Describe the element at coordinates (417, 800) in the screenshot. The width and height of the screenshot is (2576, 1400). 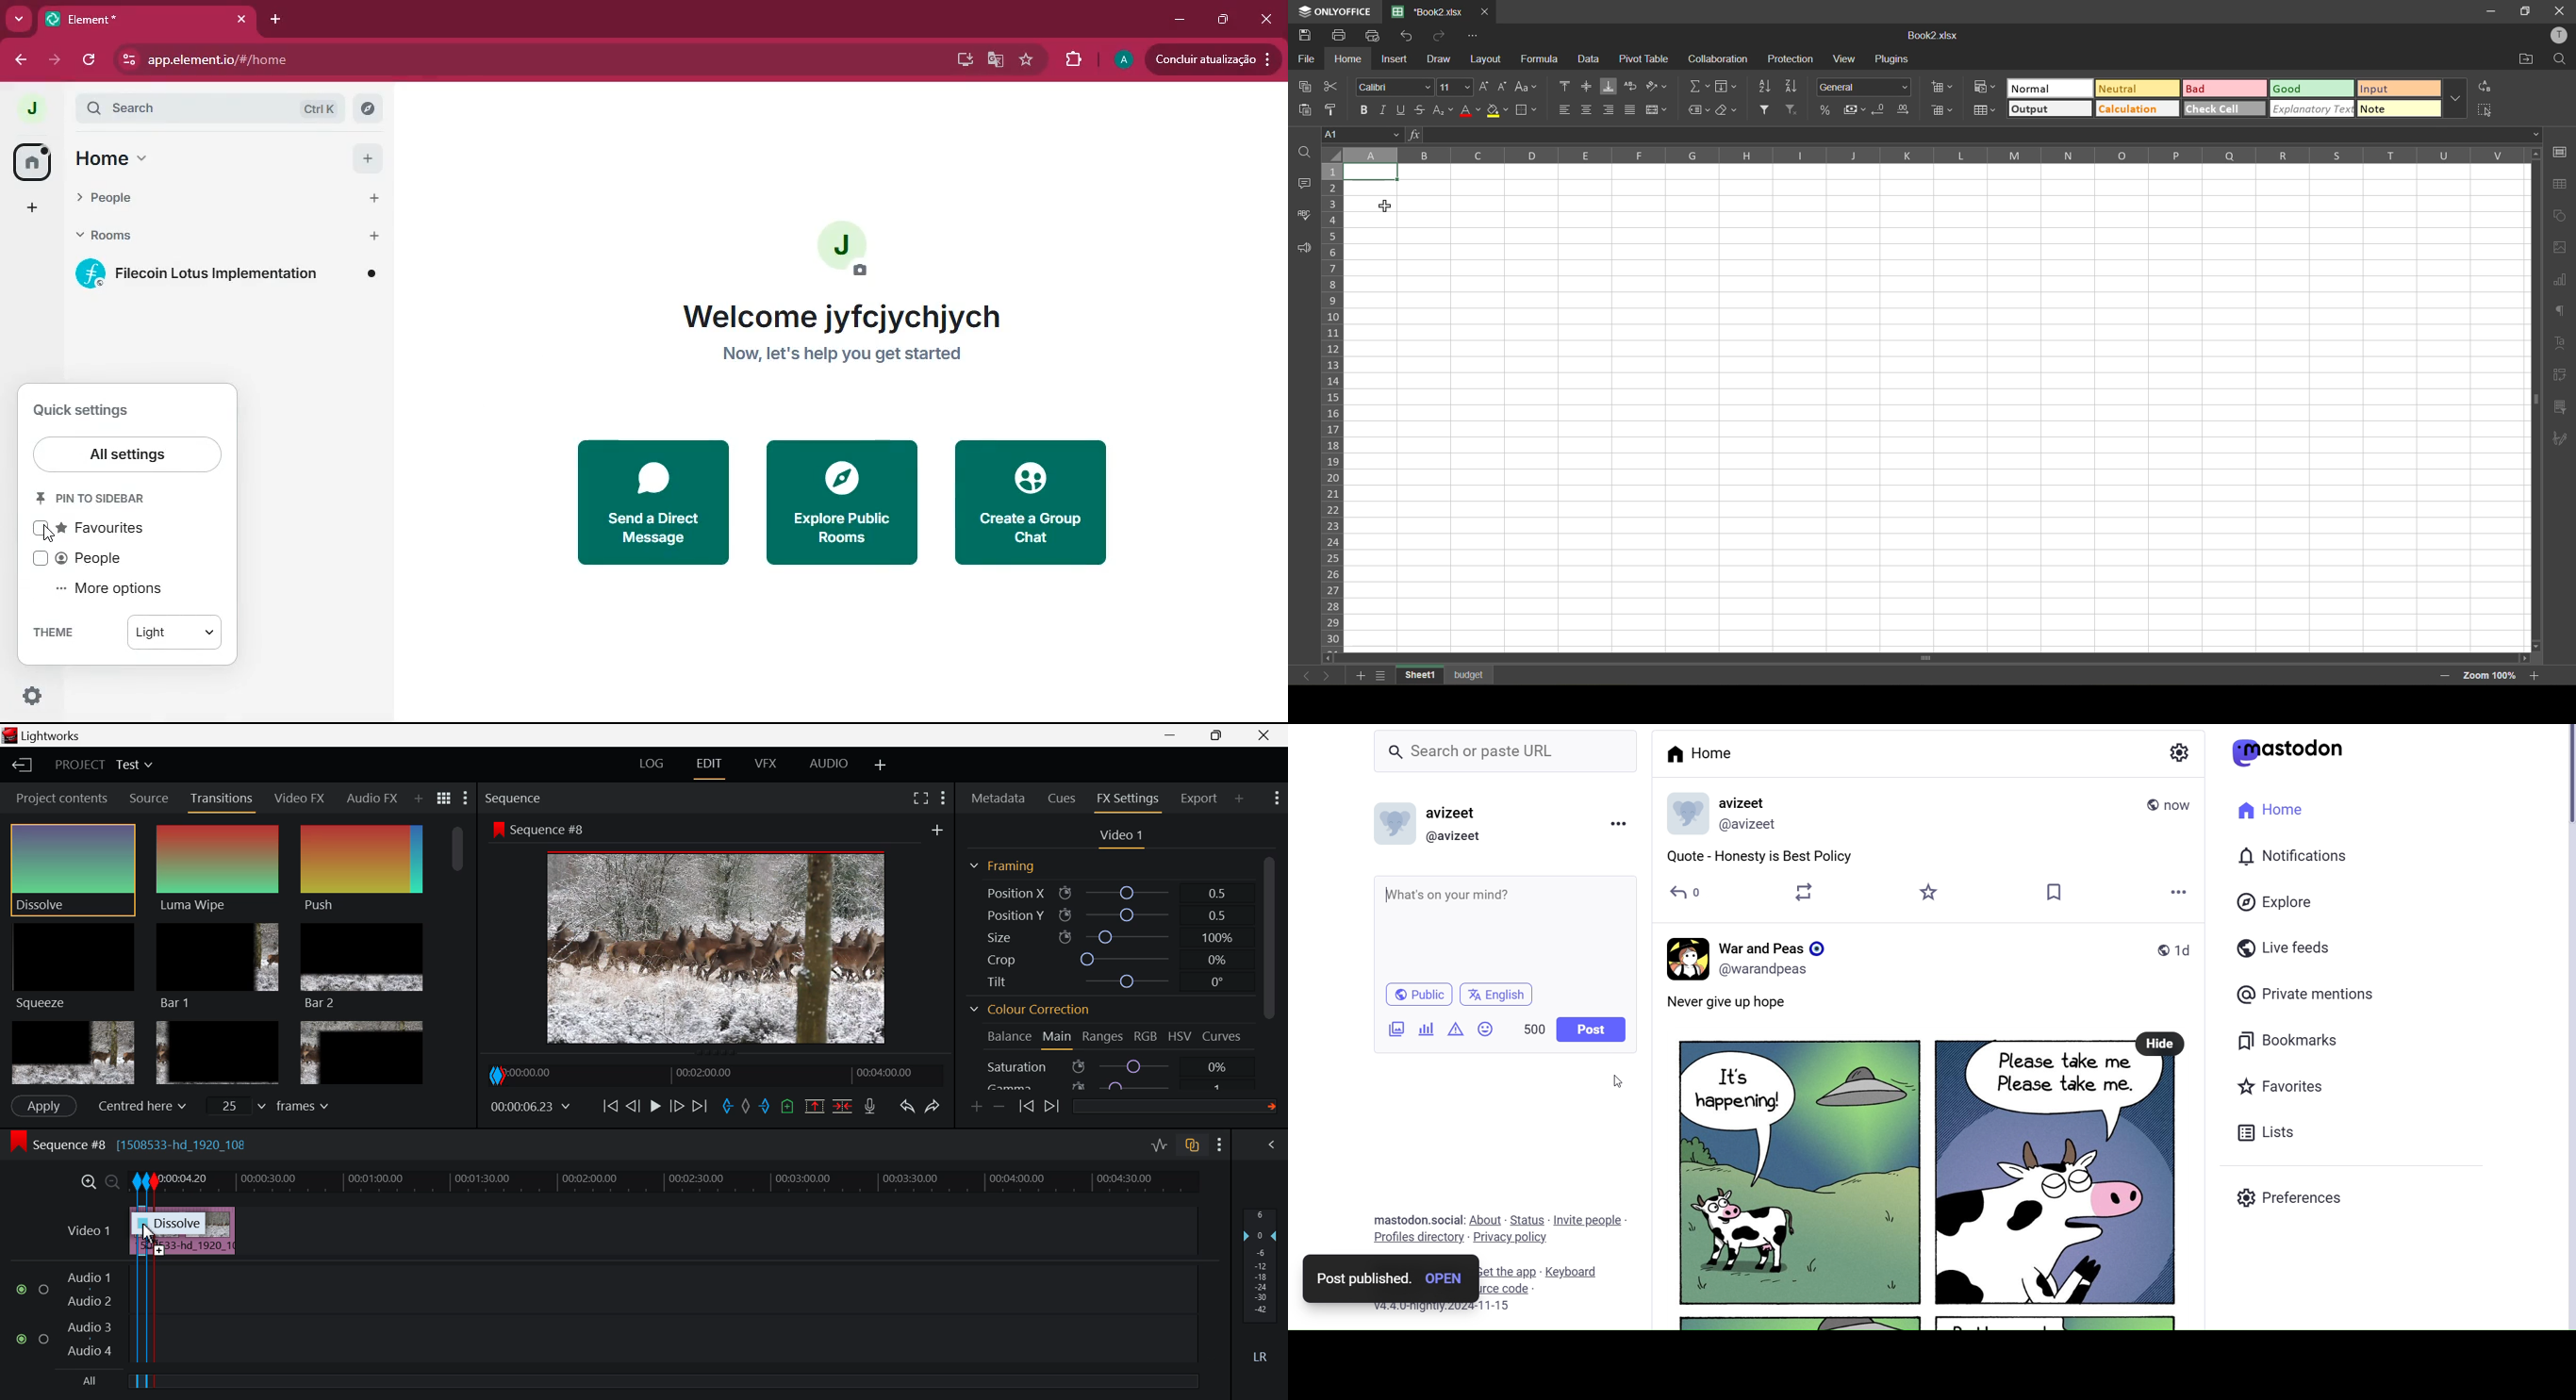
I see `Add Panel` at that location.